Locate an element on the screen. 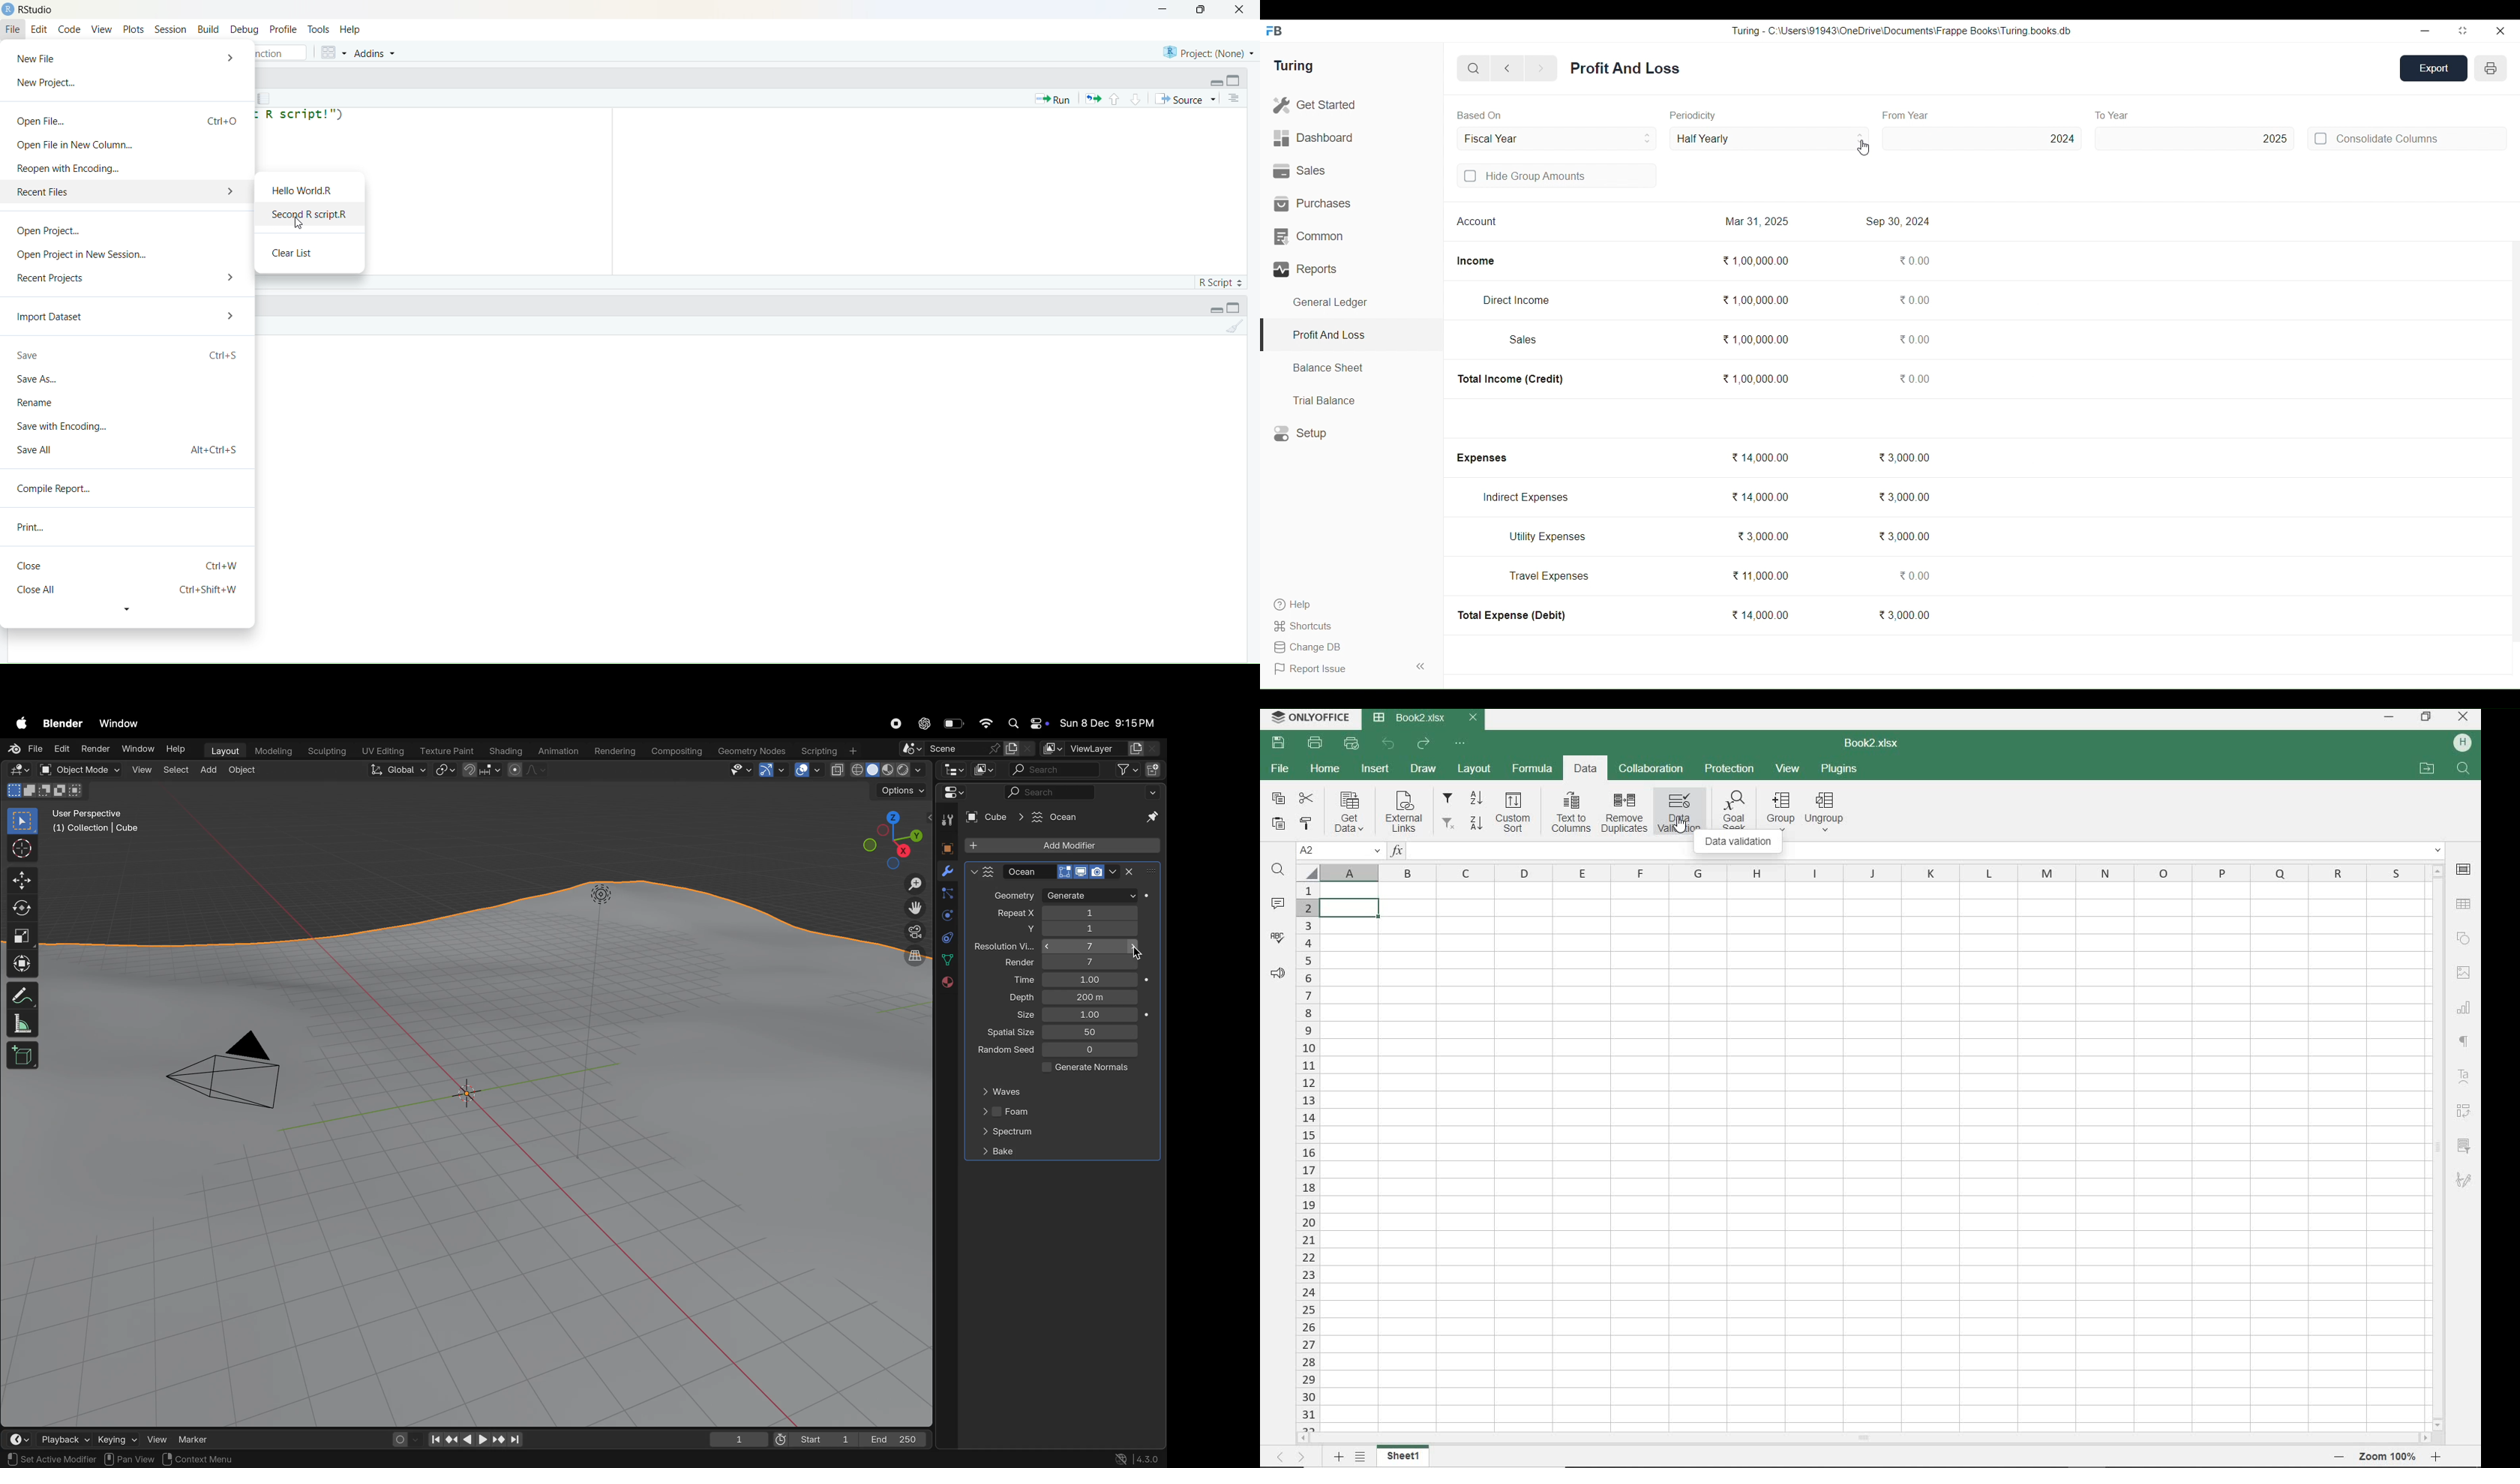  COPY is located at coordinates (1277, 800).